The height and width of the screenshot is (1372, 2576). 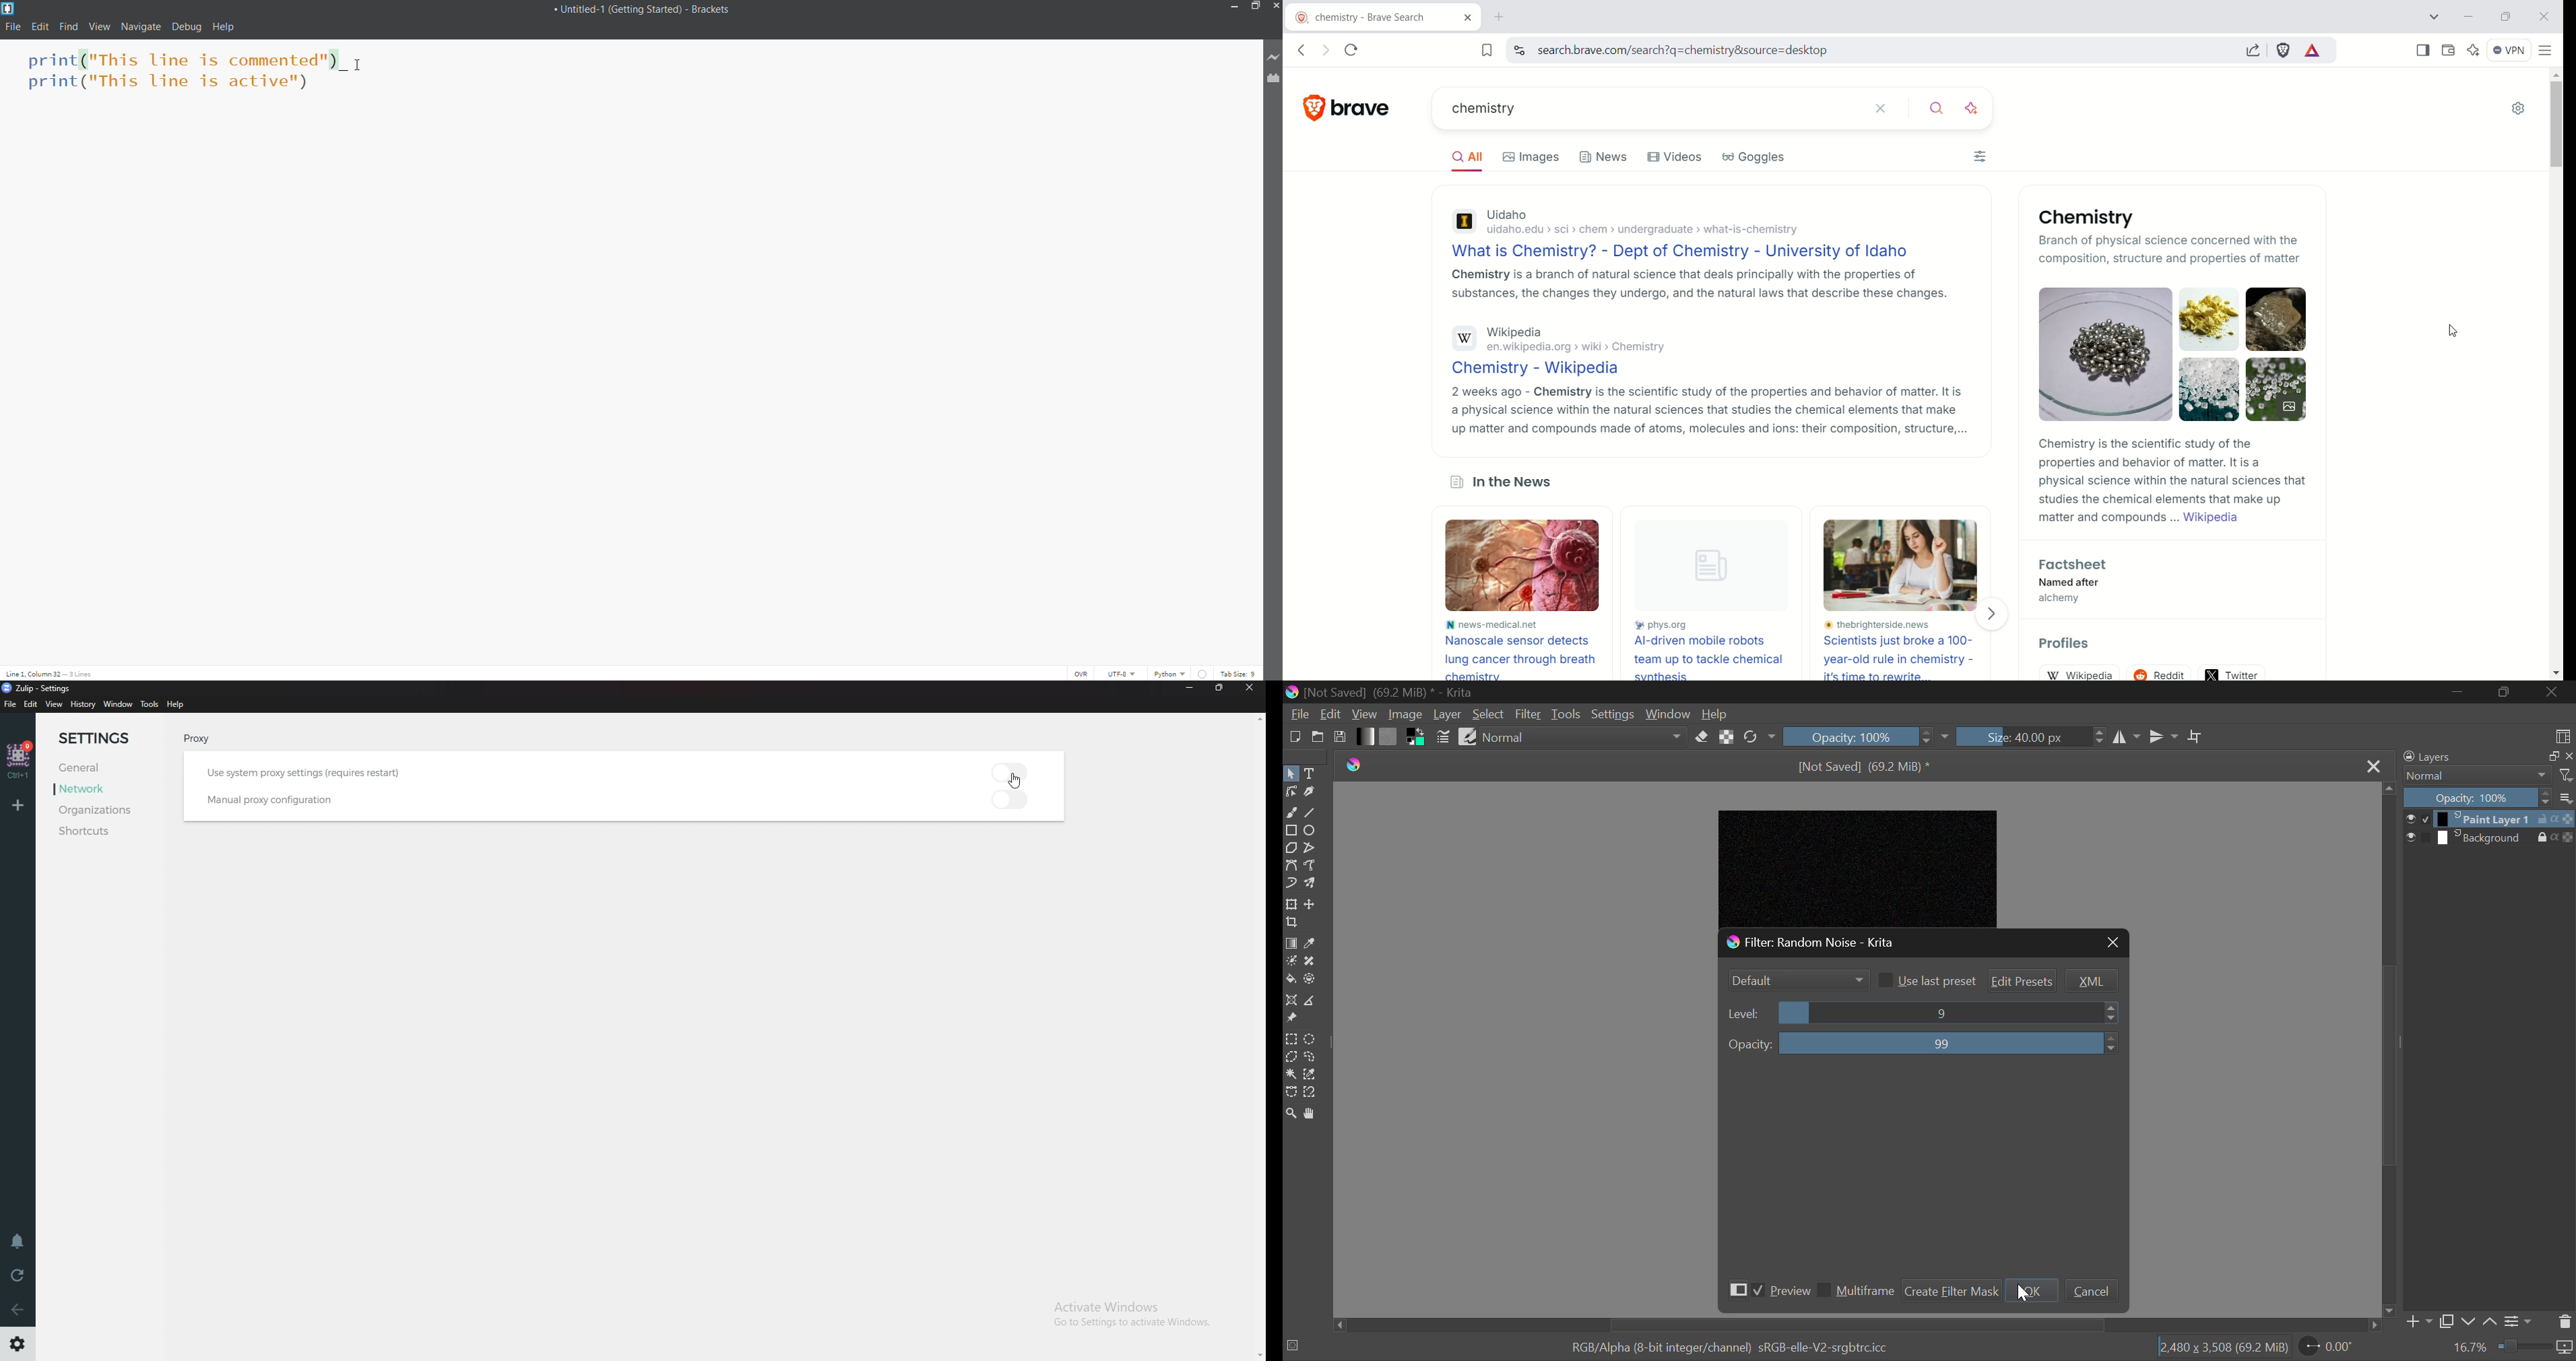 I want to click on Line and Column, so click(x=52, y=673).